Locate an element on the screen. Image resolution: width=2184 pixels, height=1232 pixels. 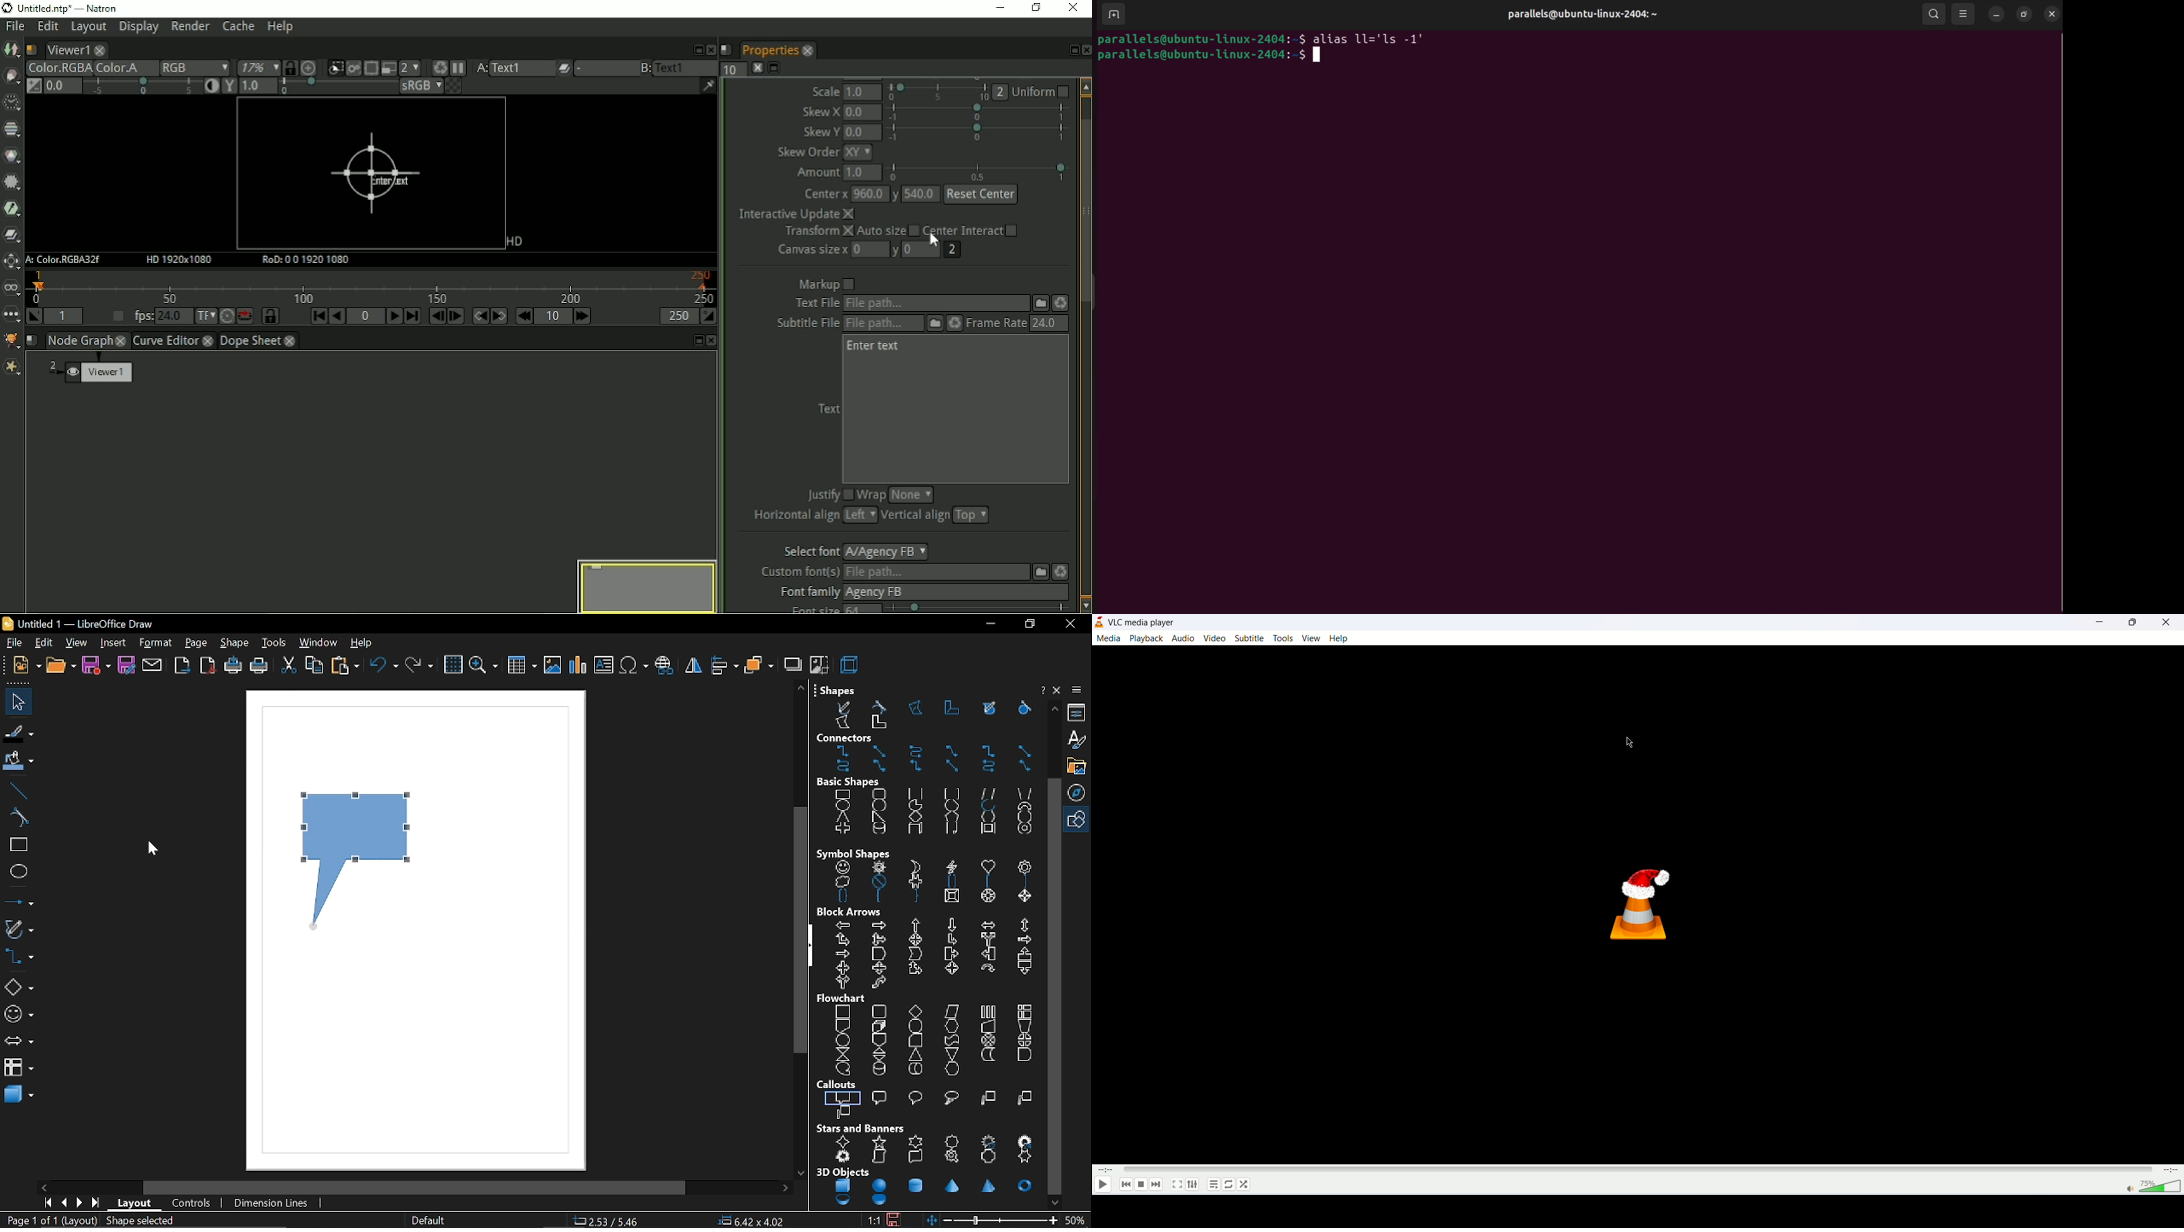
manual preparation is located at coordinates (1025, 1025).